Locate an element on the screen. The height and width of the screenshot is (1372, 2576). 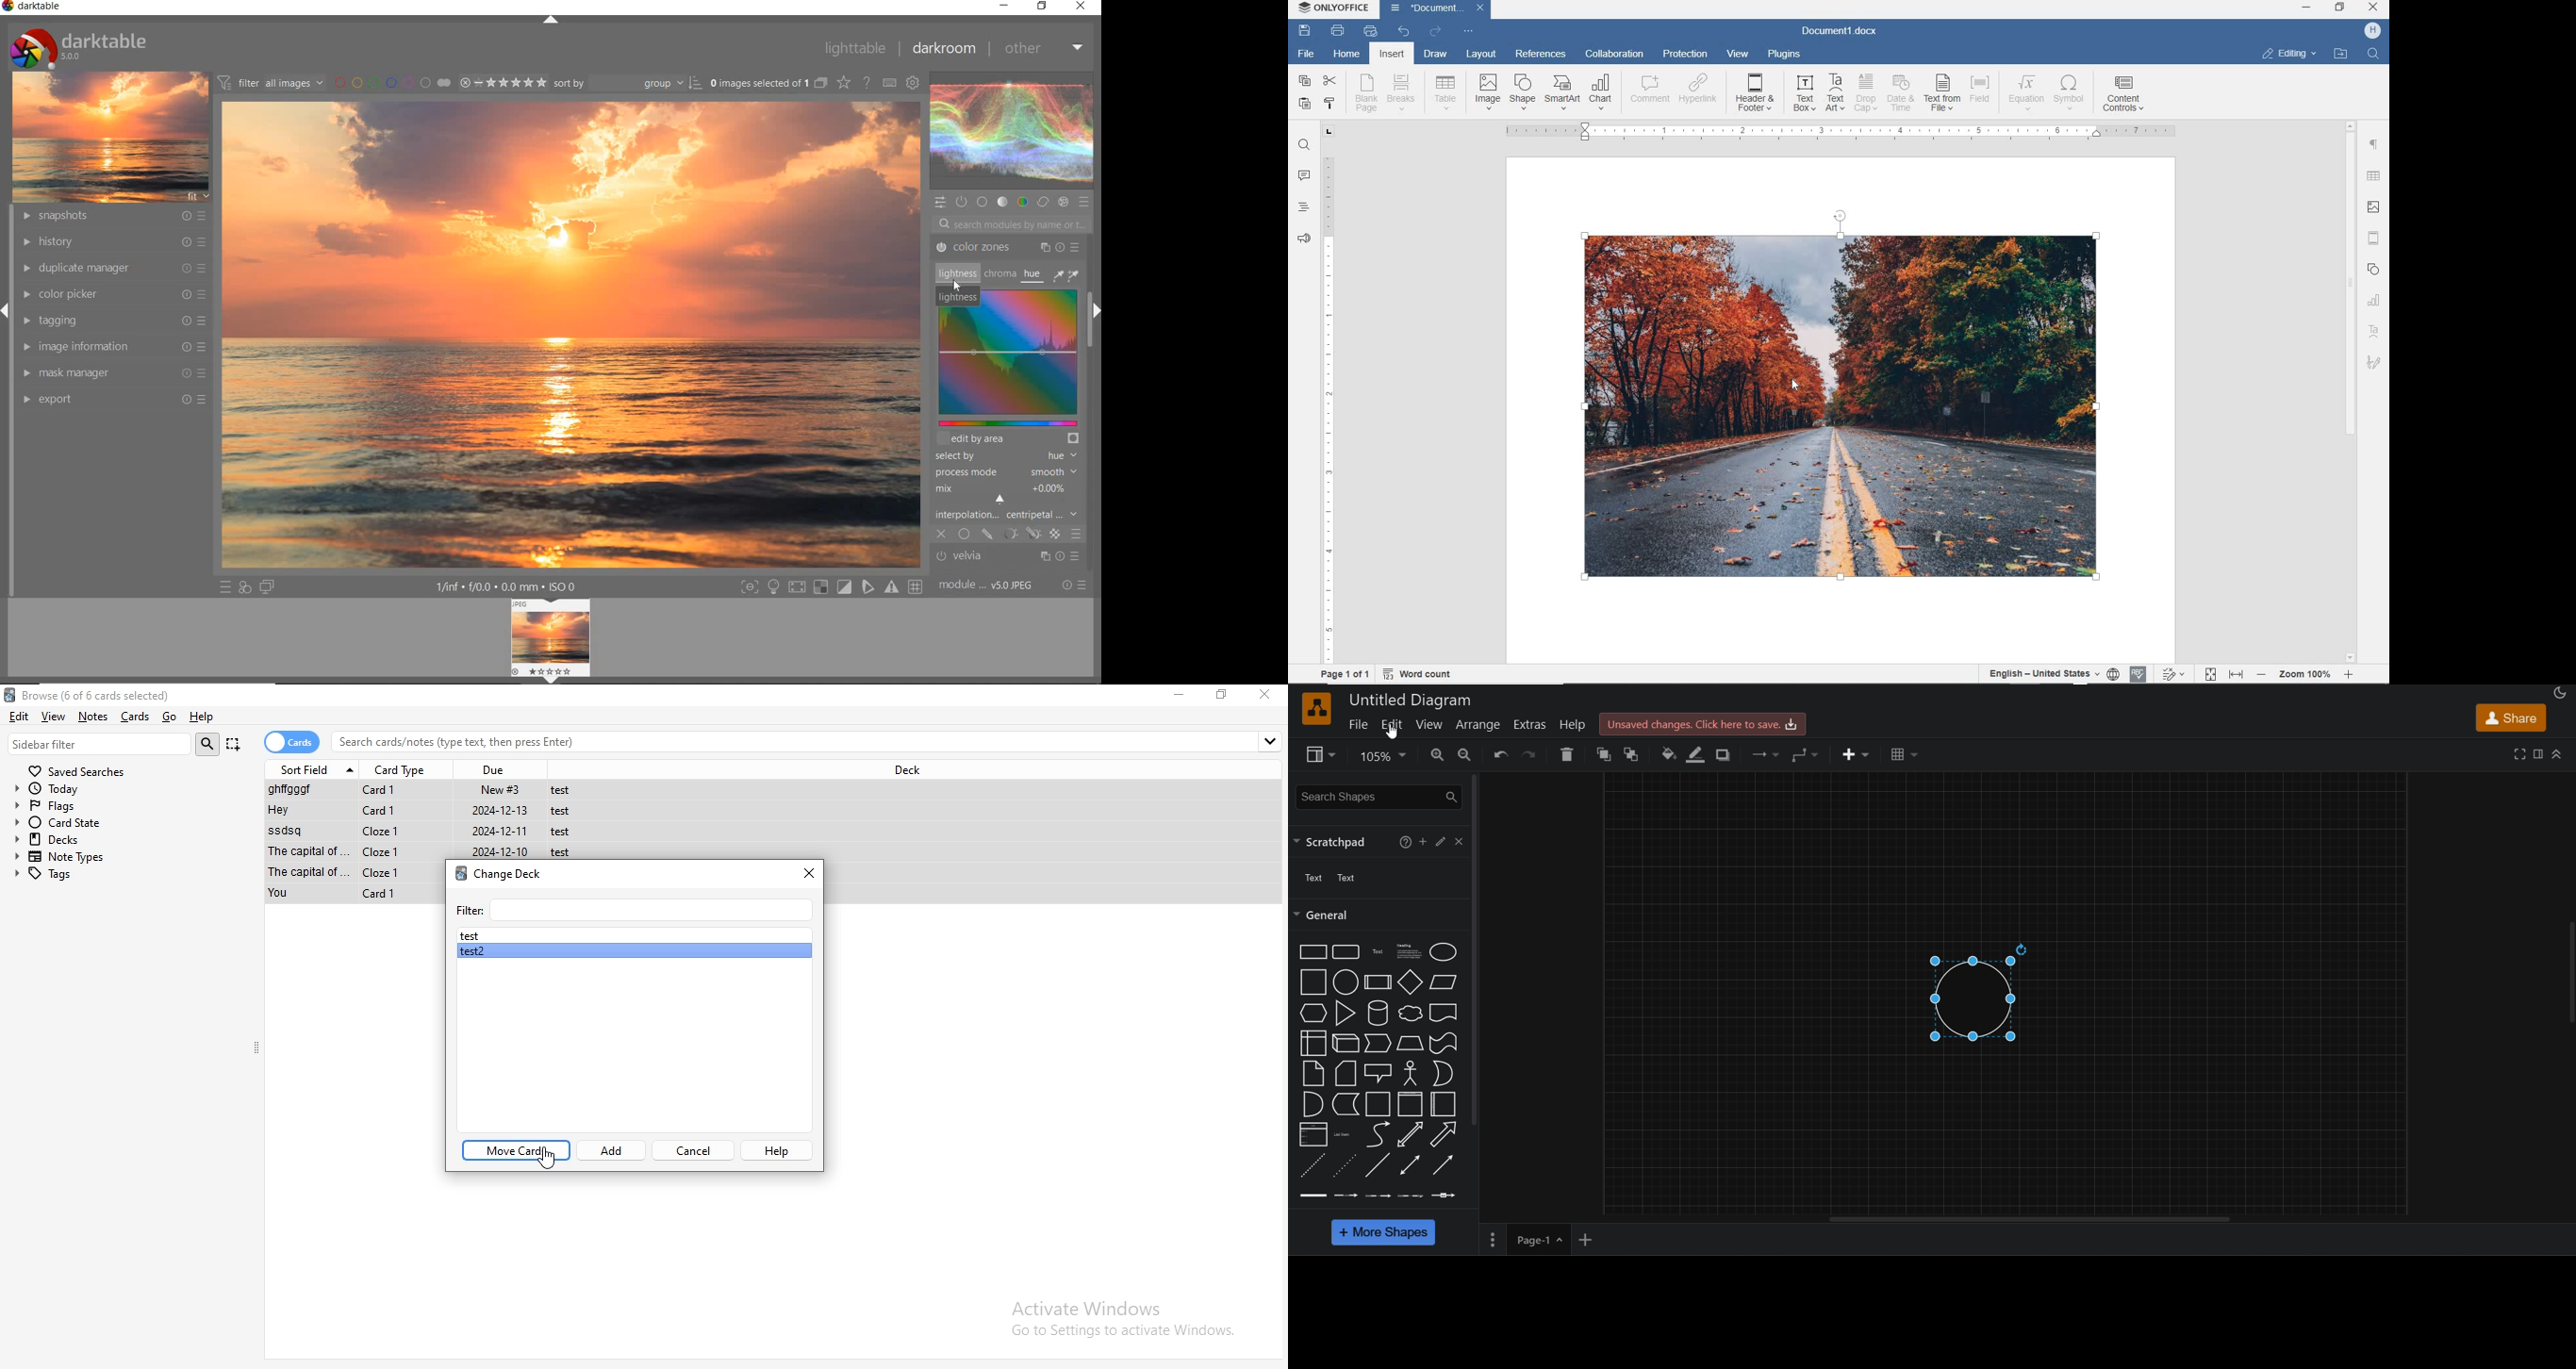
CHANGE TYPE FOR OVER RELAY is located at coordinates (843, 82).